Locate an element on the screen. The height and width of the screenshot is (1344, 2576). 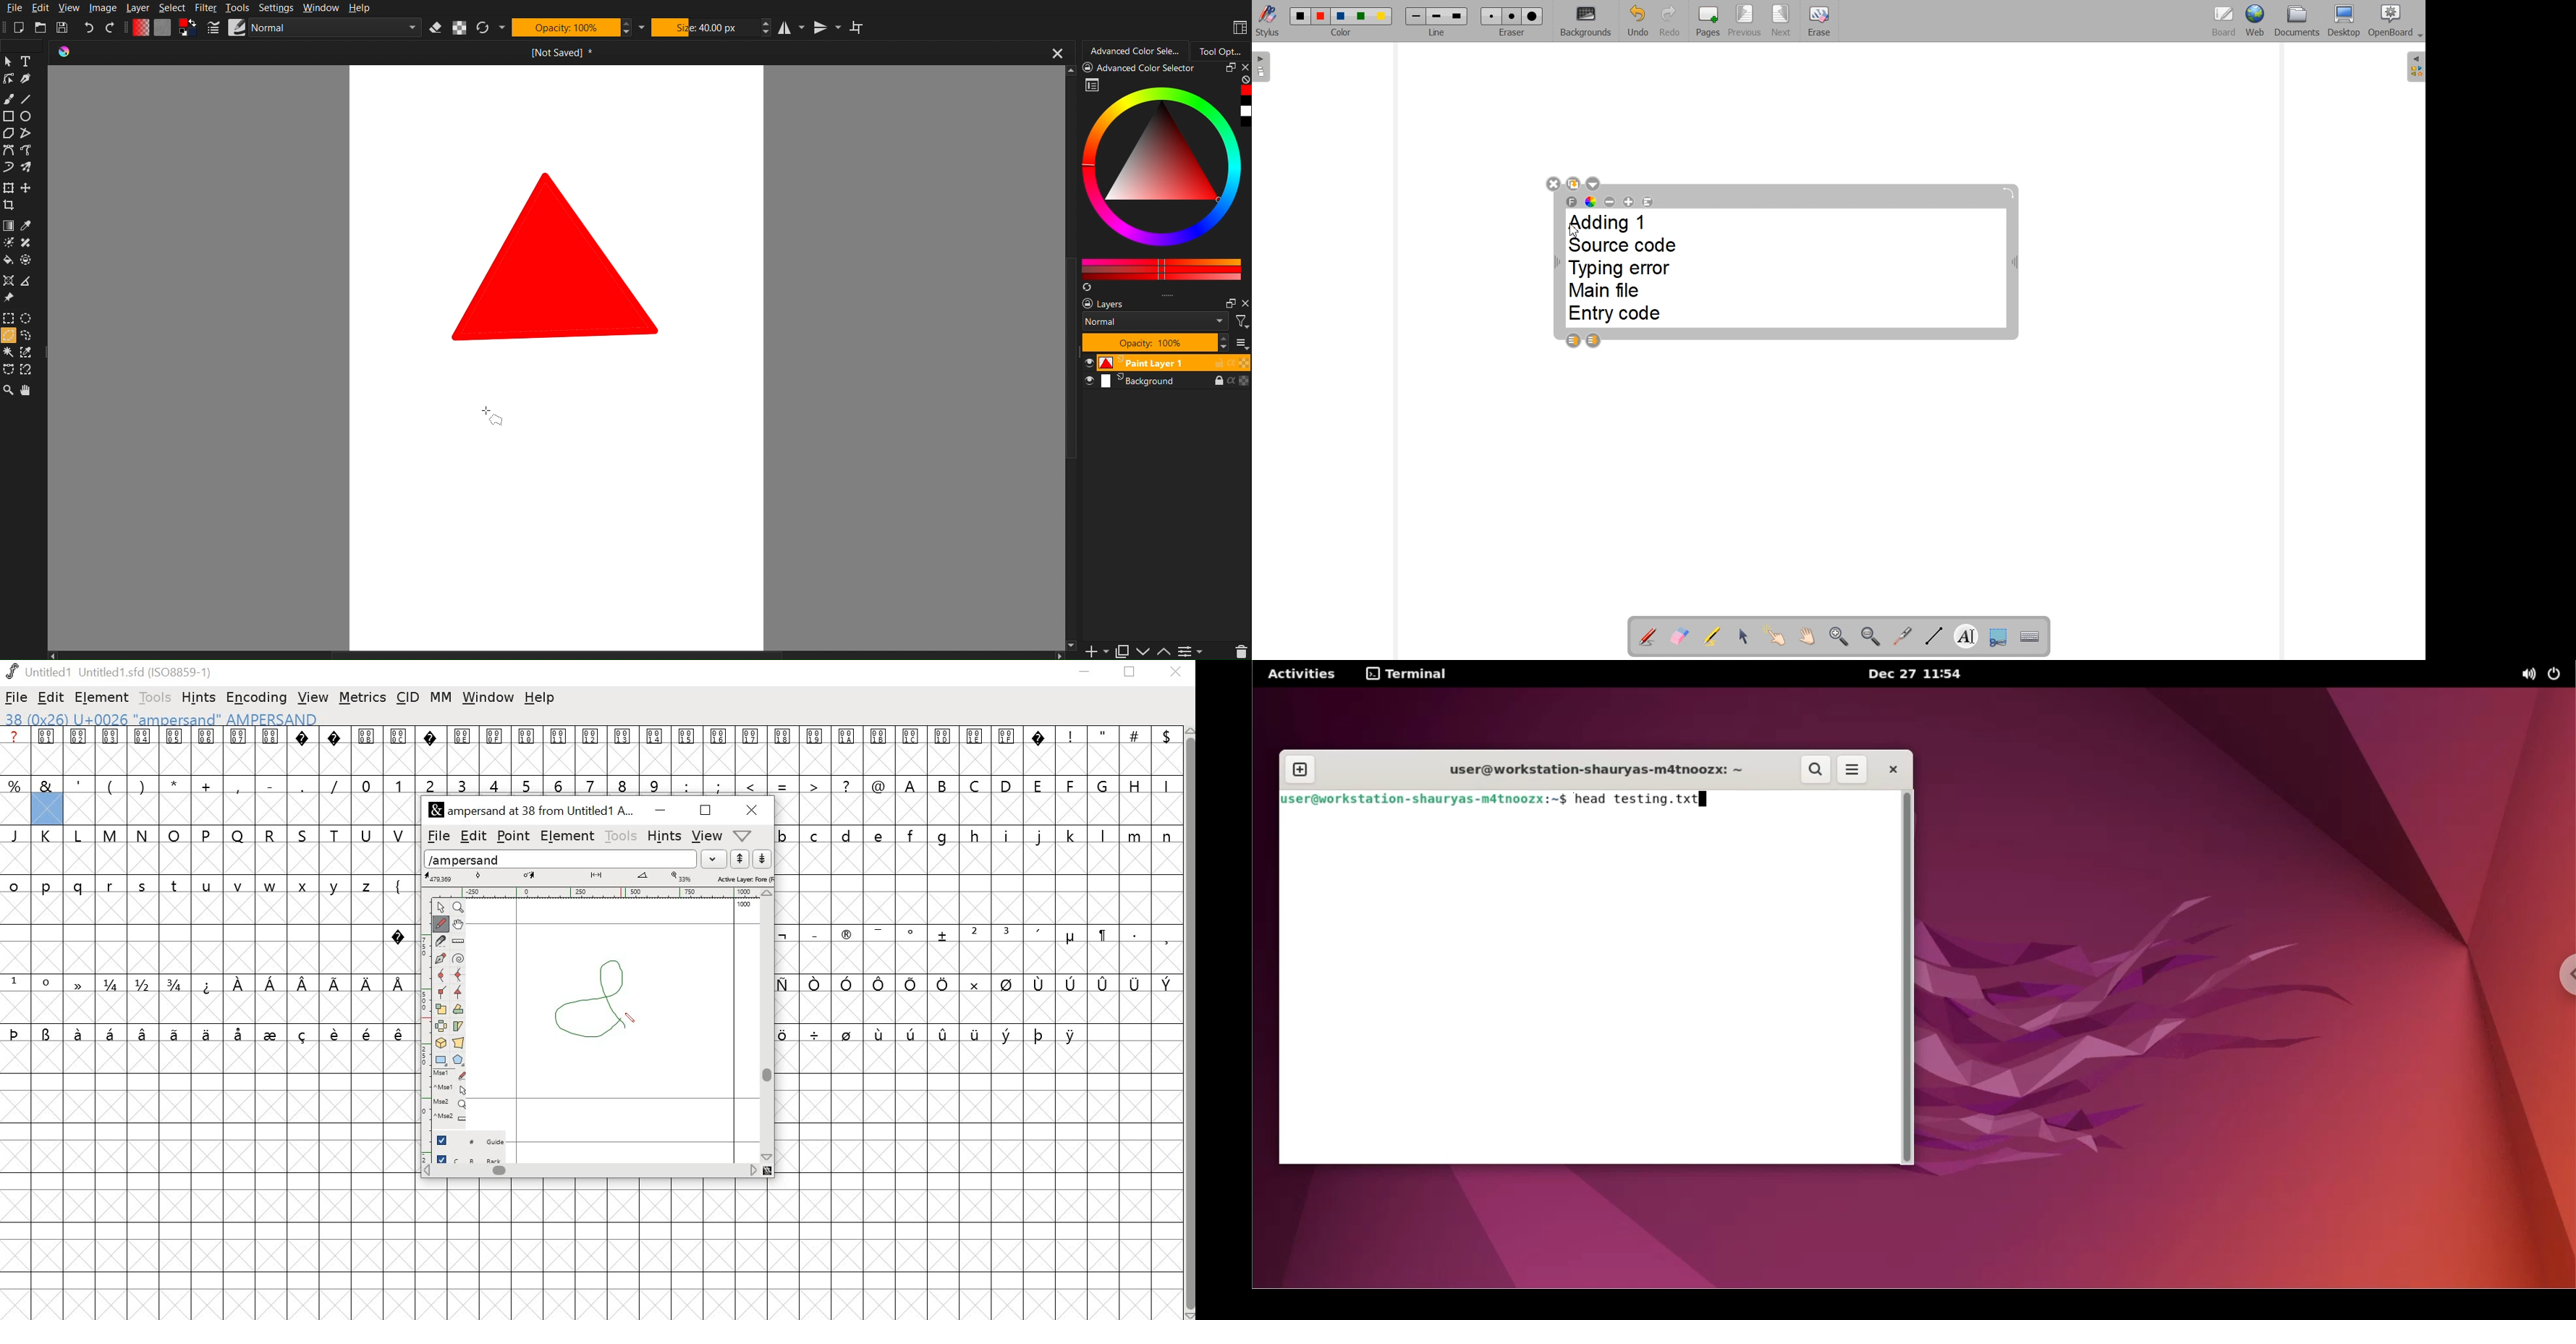
Color is located at coordinates (1343, 34).